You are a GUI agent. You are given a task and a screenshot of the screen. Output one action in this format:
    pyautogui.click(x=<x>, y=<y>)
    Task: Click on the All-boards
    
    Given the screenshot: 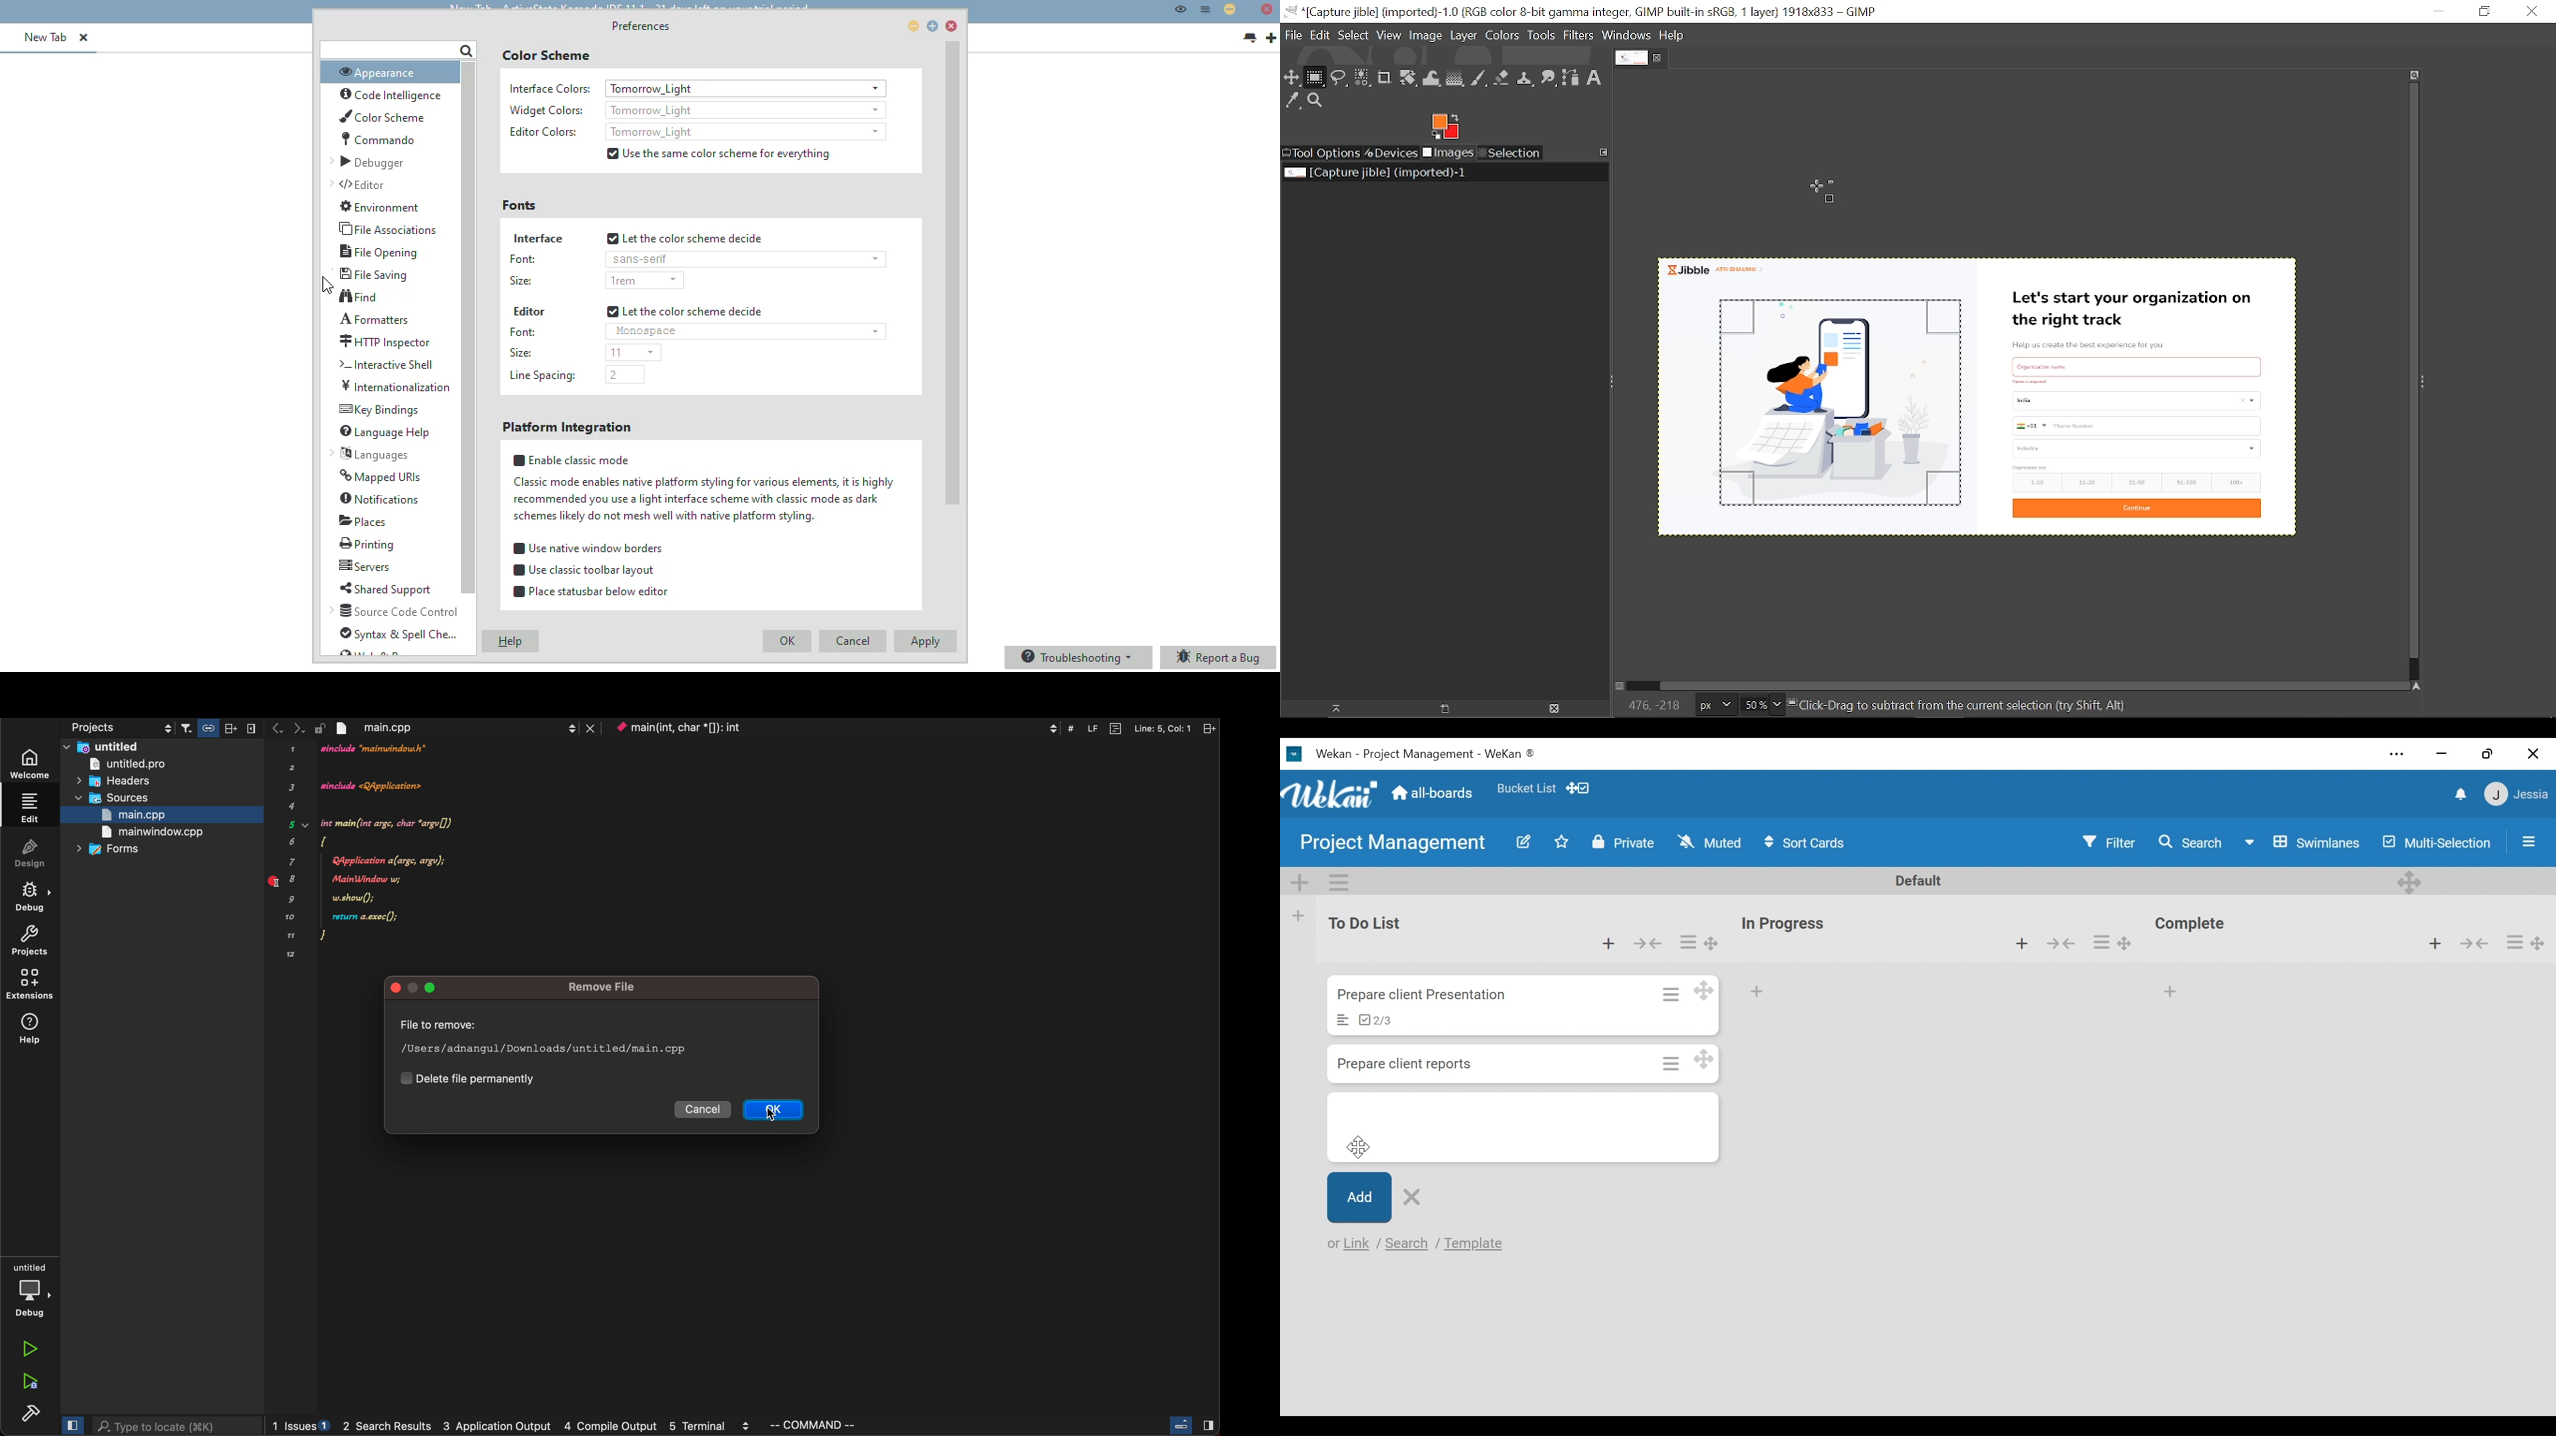 What is the action you would take?
    pyautogui.click(x=1432, y=793)
    